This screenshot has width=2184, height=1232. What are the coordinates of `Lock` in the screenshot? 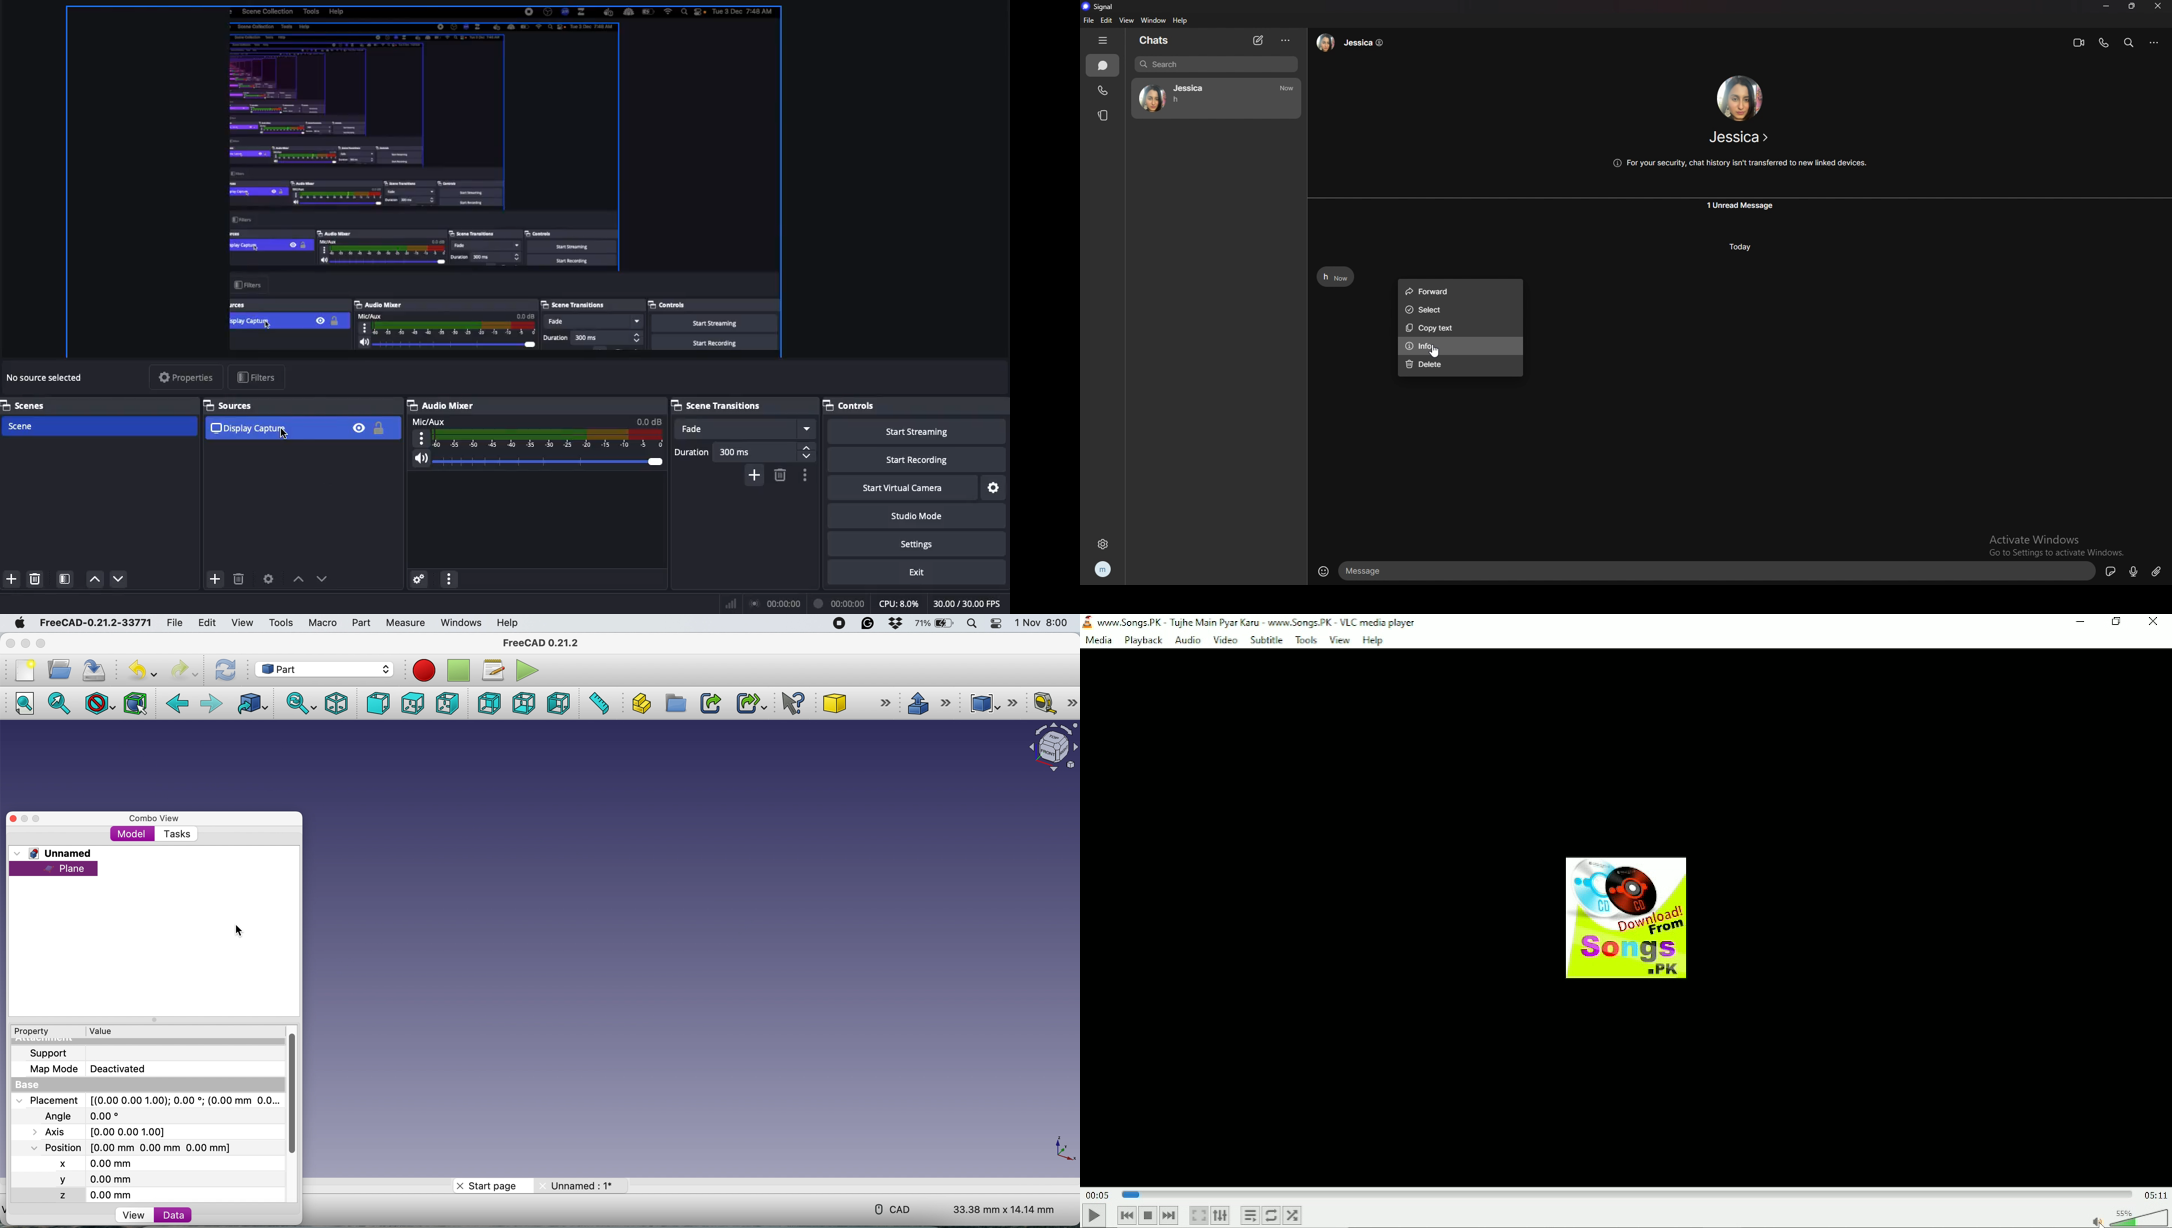 It's located at (383, 428).